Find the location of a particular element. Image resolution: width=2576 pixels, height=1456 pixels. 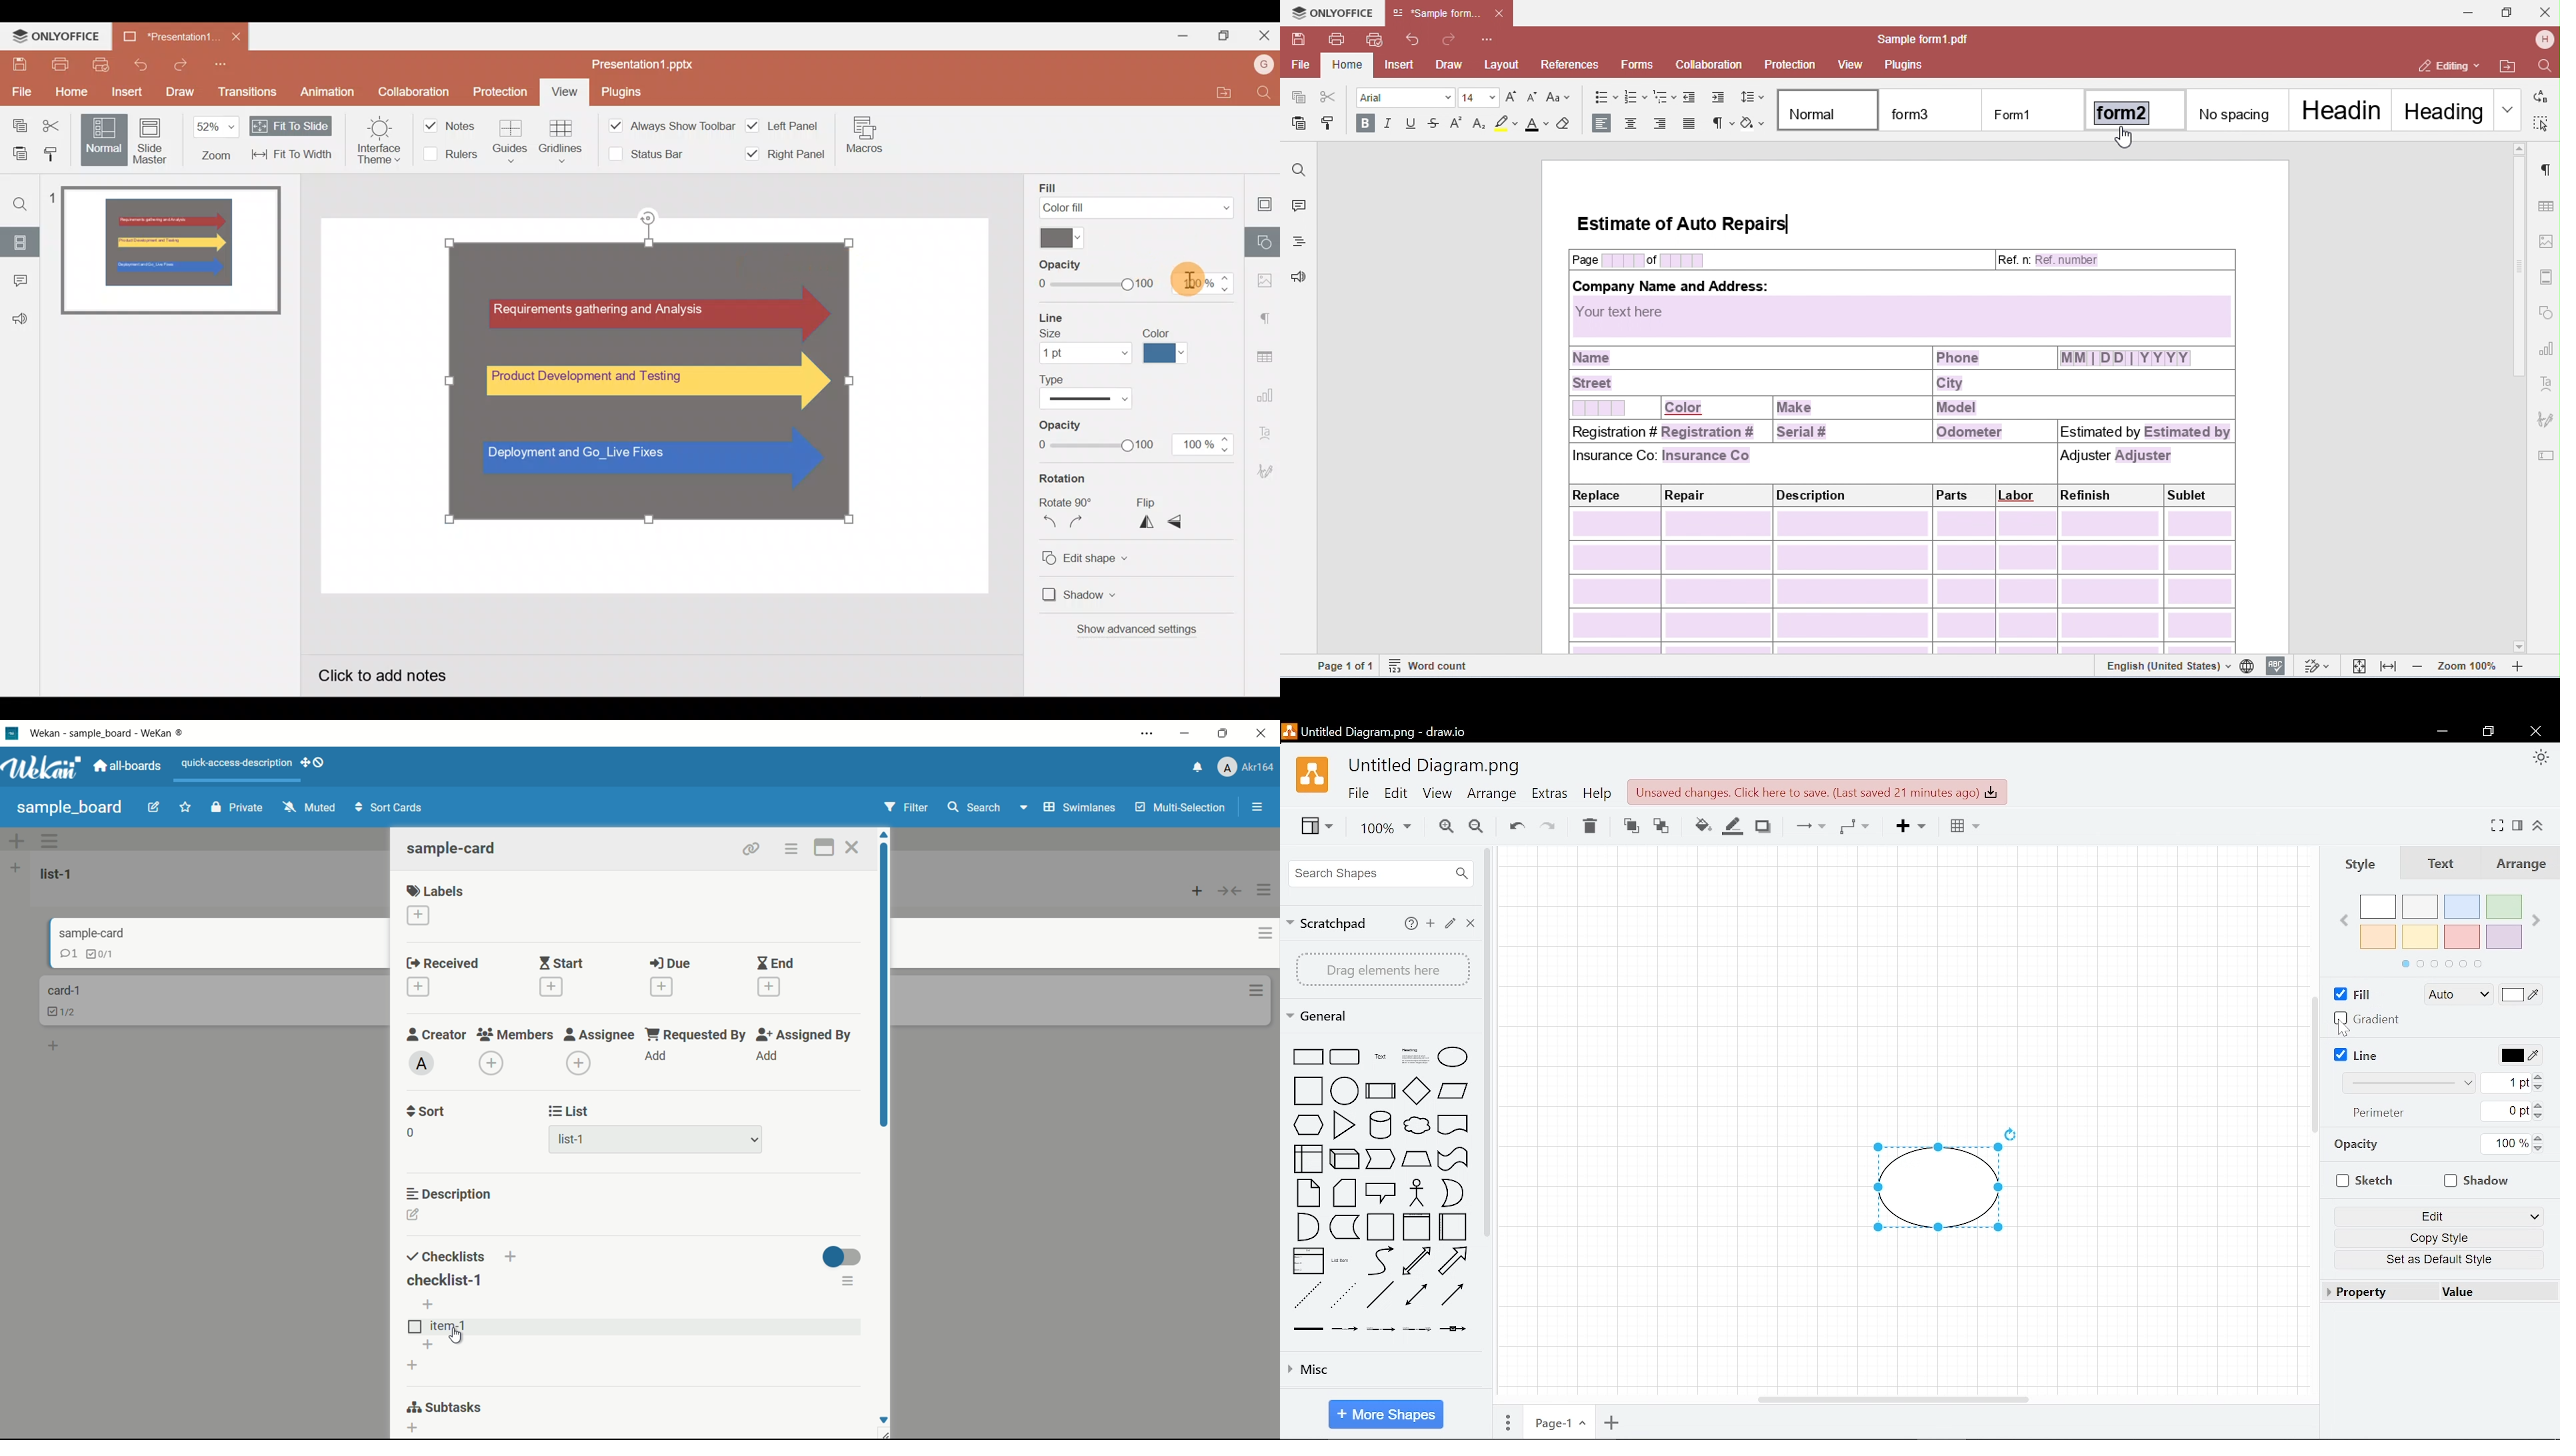

card actions is located at coordinates (1257, 991).